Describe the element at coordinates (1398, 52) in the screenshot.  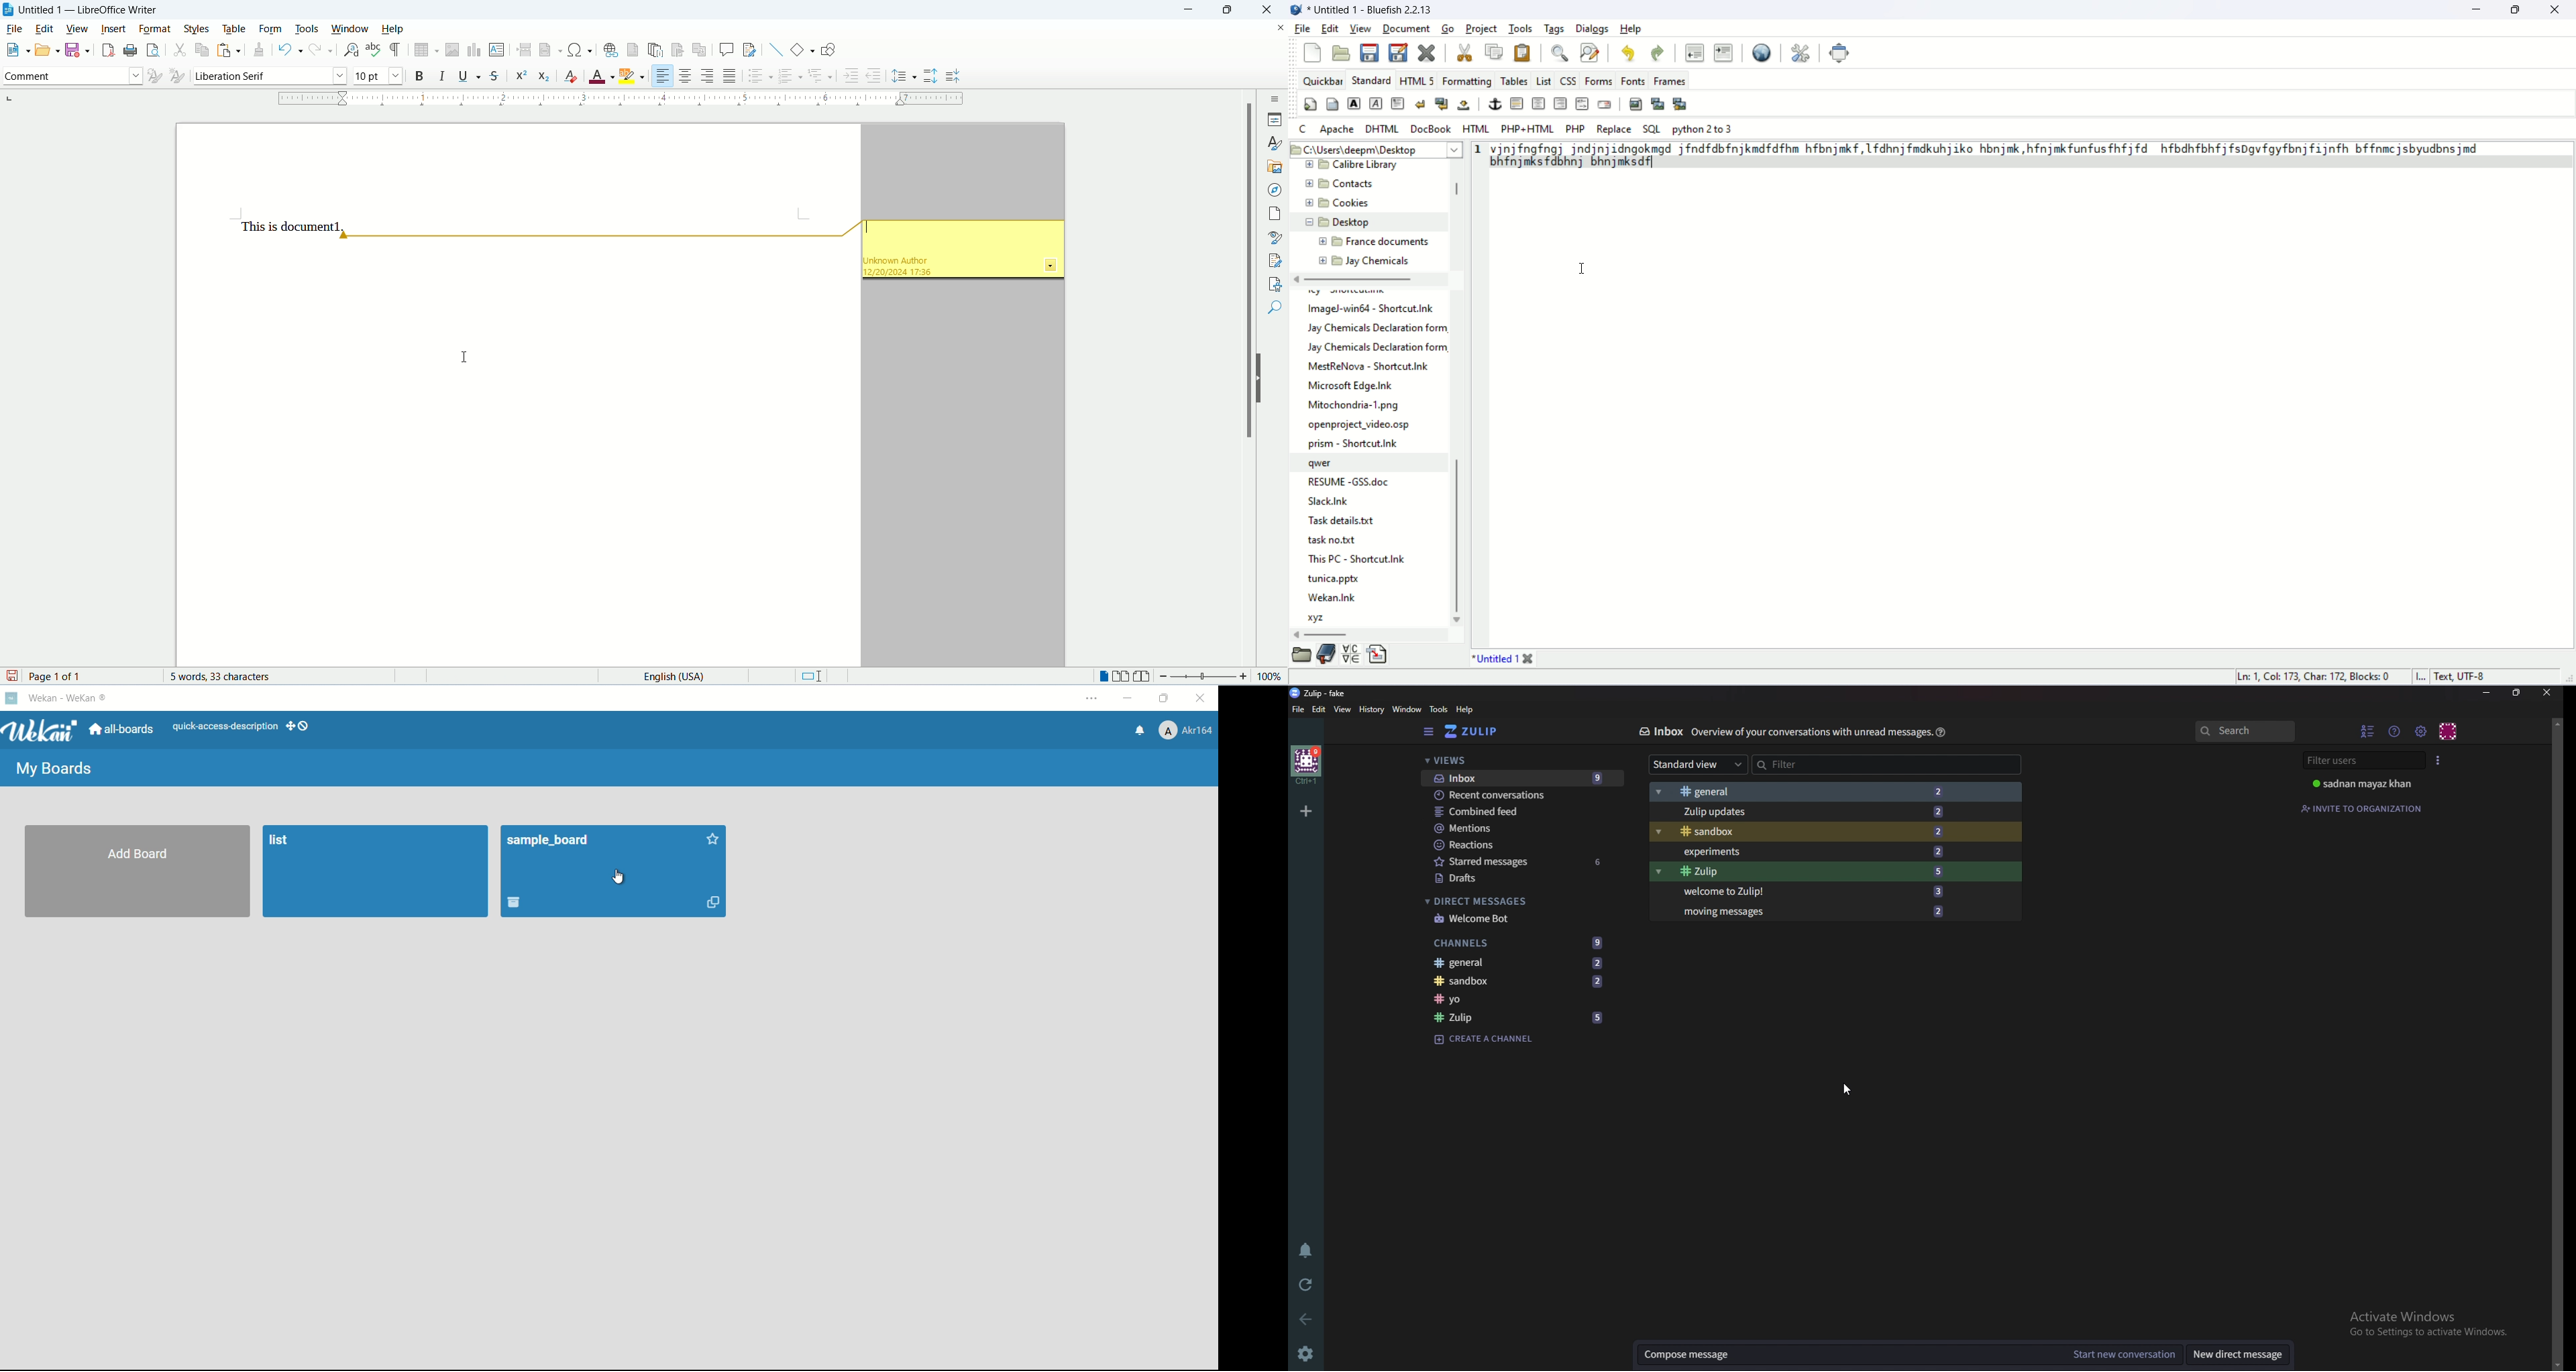
I see `save as` at that location.